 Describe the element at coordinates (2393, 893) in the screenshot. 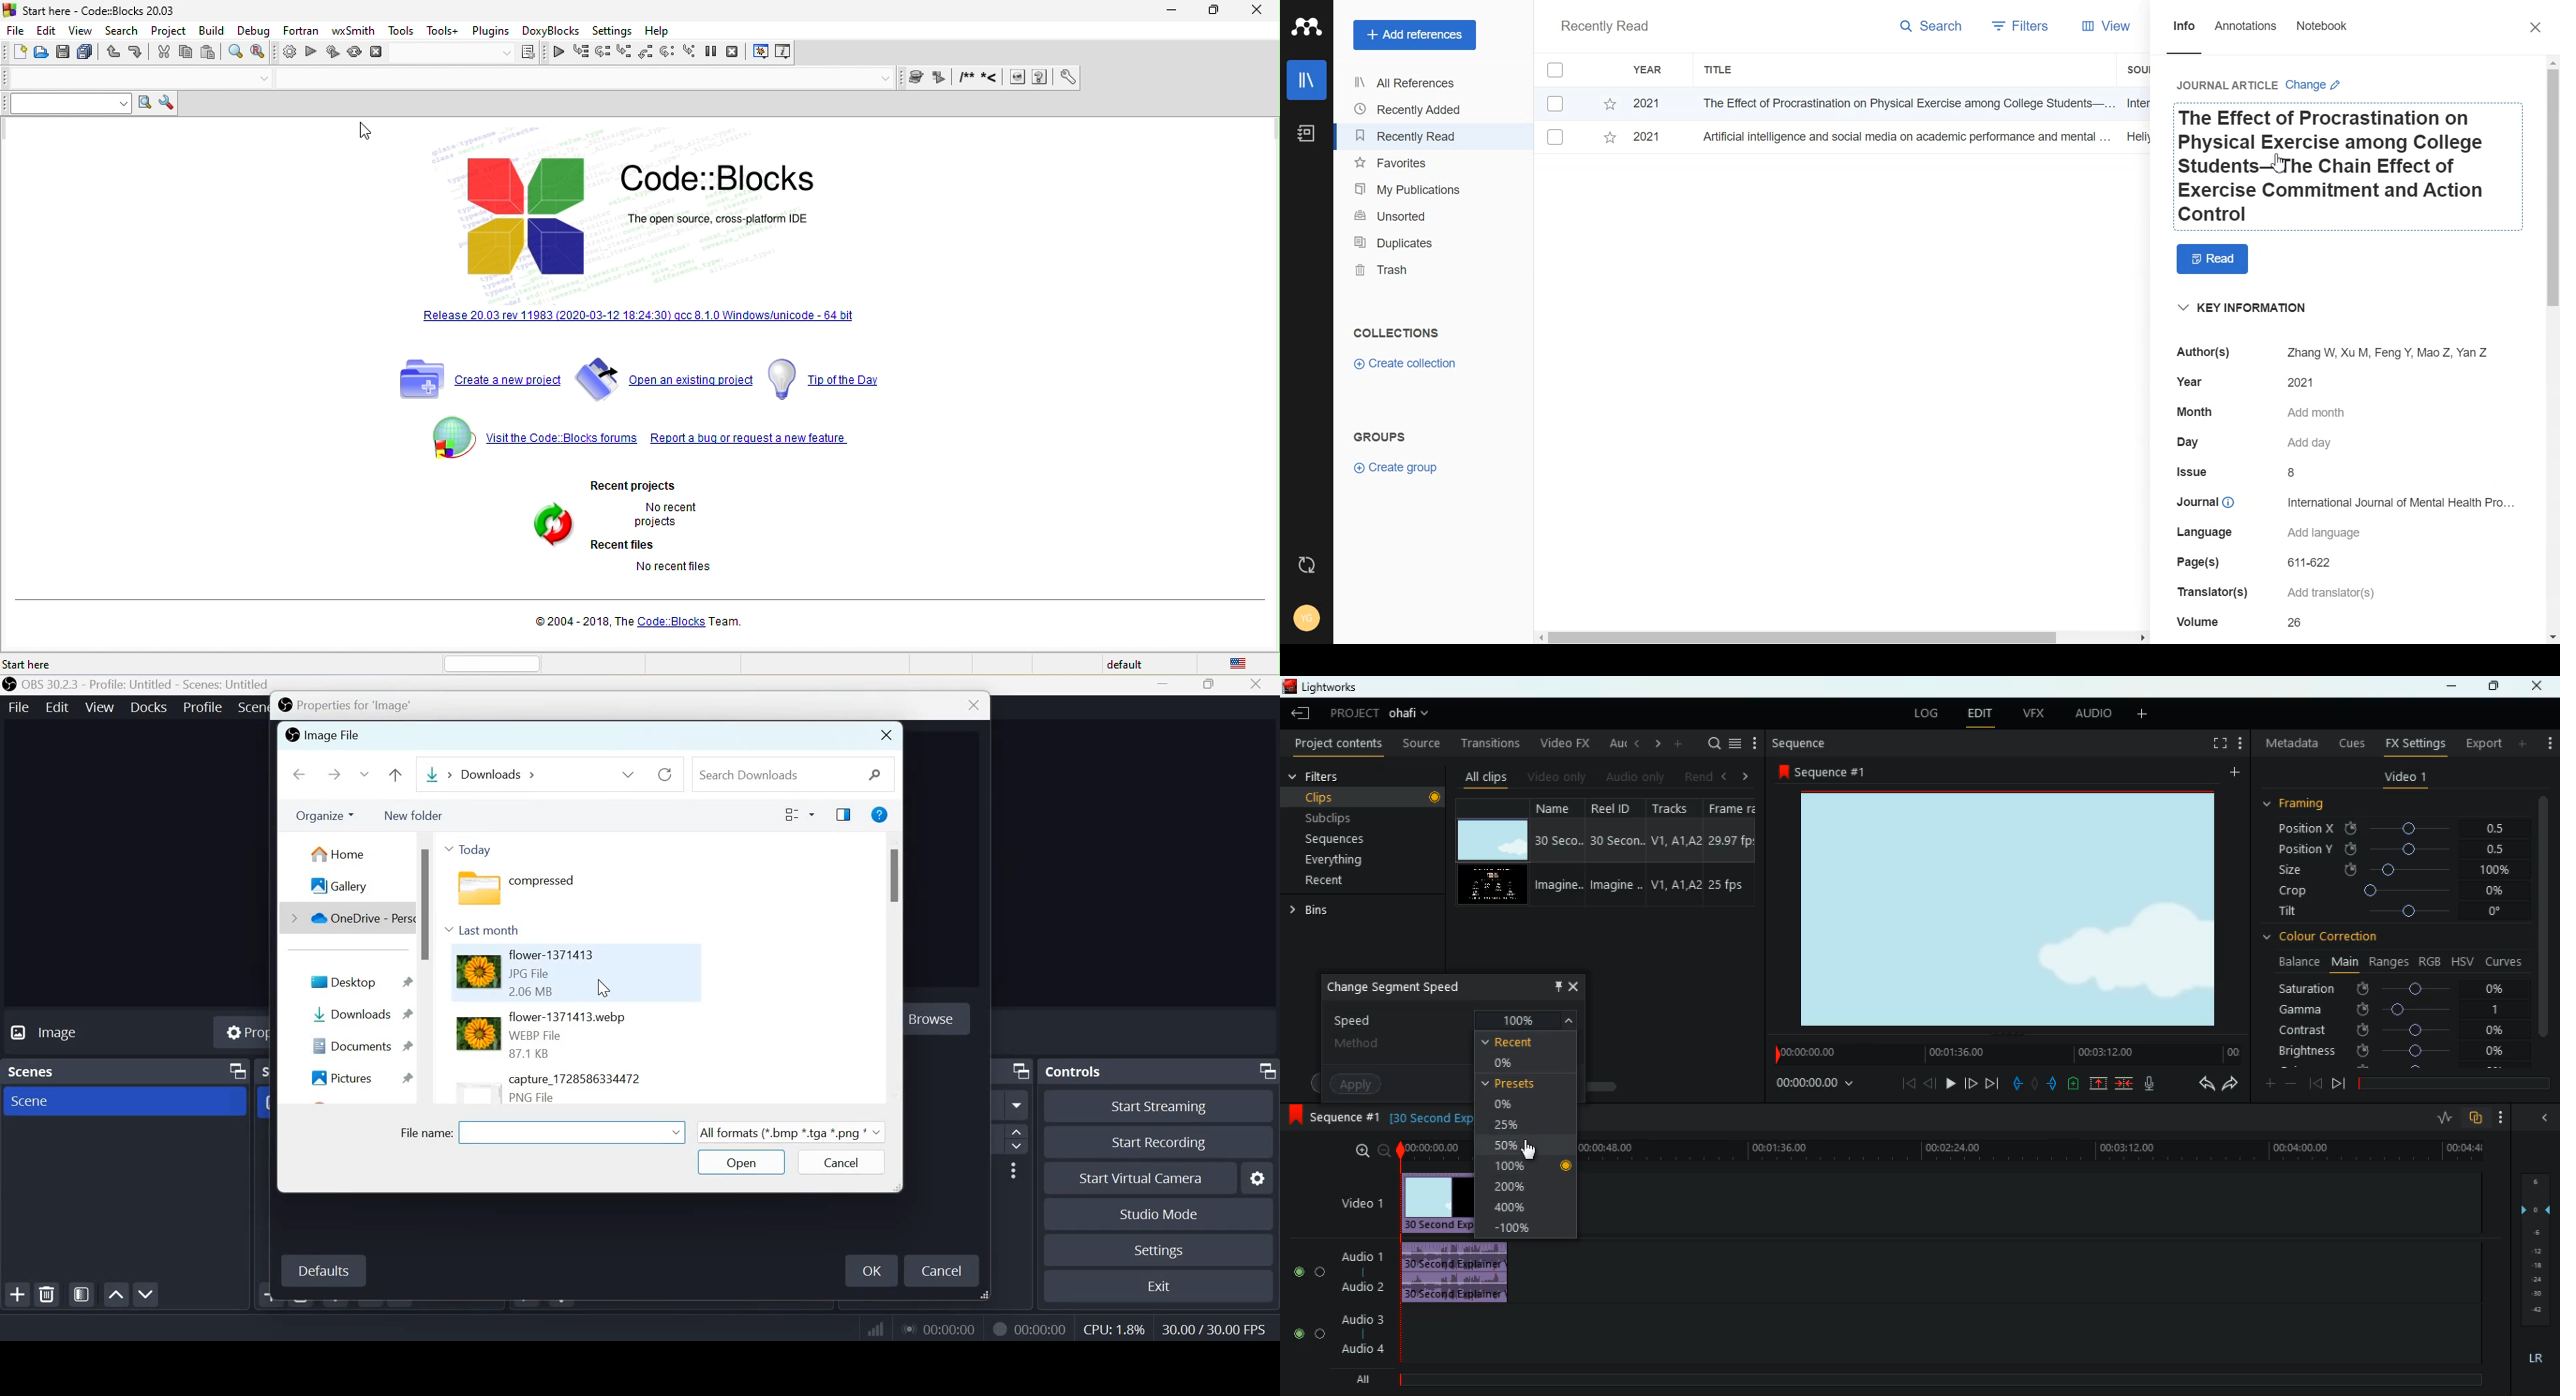

I see `crop` at that location.